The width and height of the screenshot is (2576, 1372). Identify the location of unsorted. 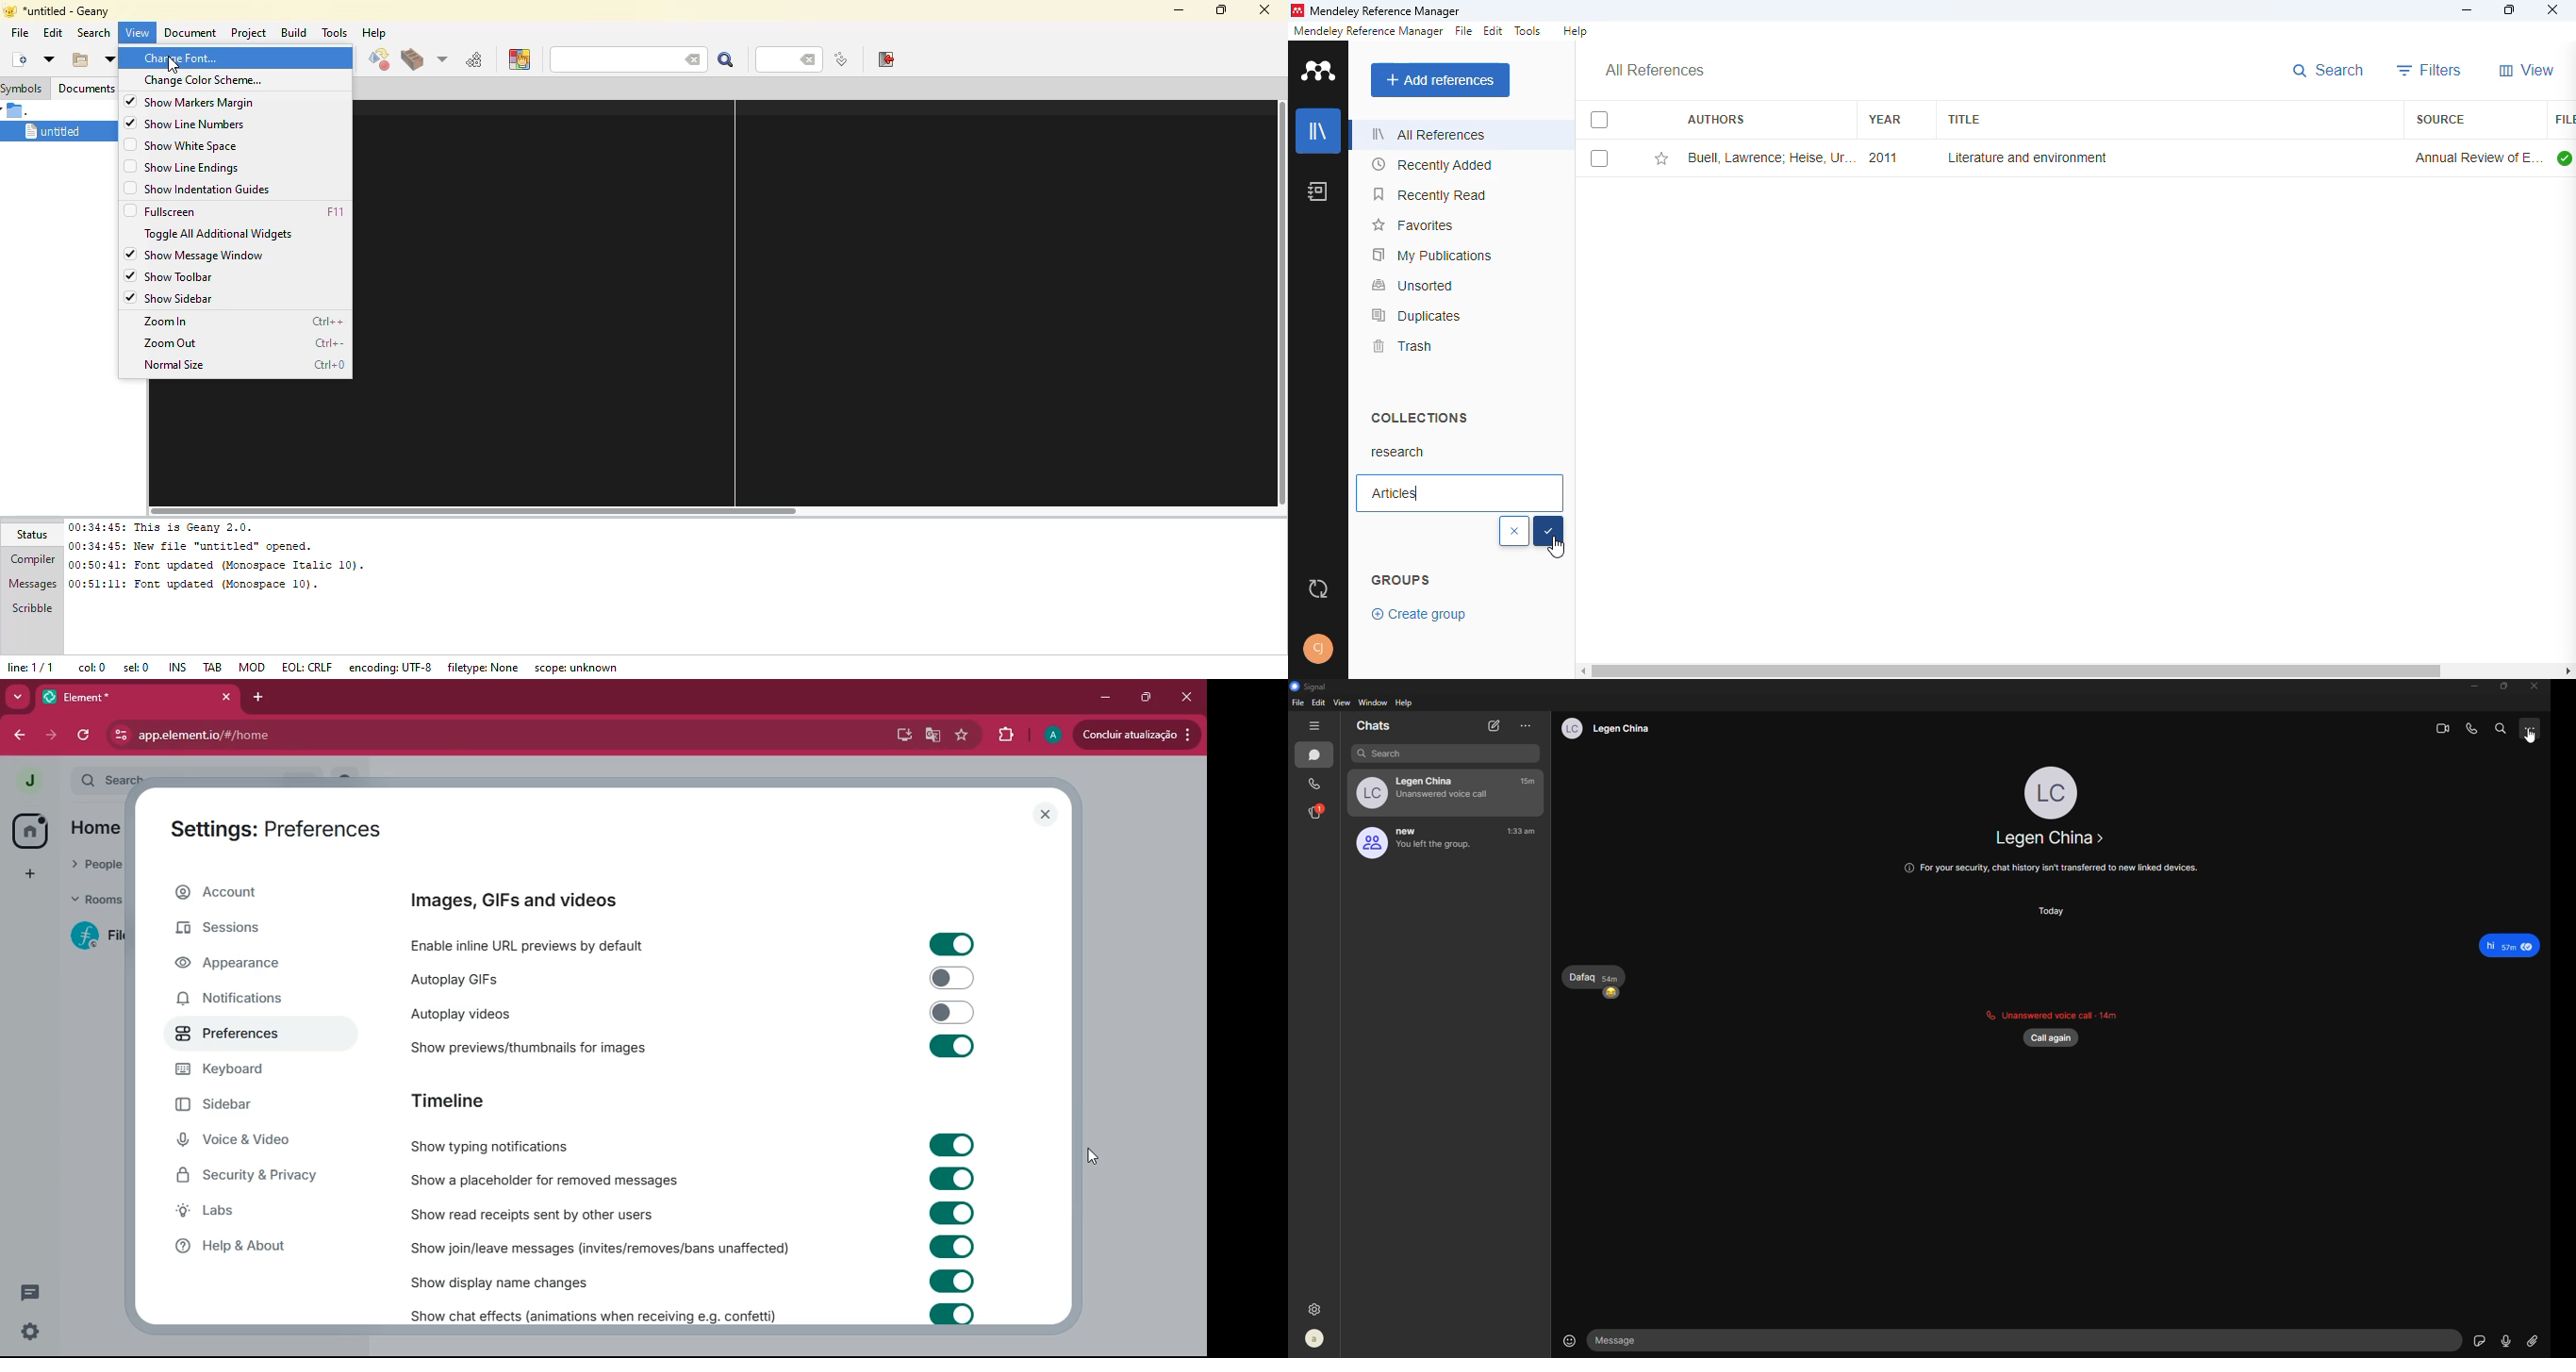
(1414, 286).